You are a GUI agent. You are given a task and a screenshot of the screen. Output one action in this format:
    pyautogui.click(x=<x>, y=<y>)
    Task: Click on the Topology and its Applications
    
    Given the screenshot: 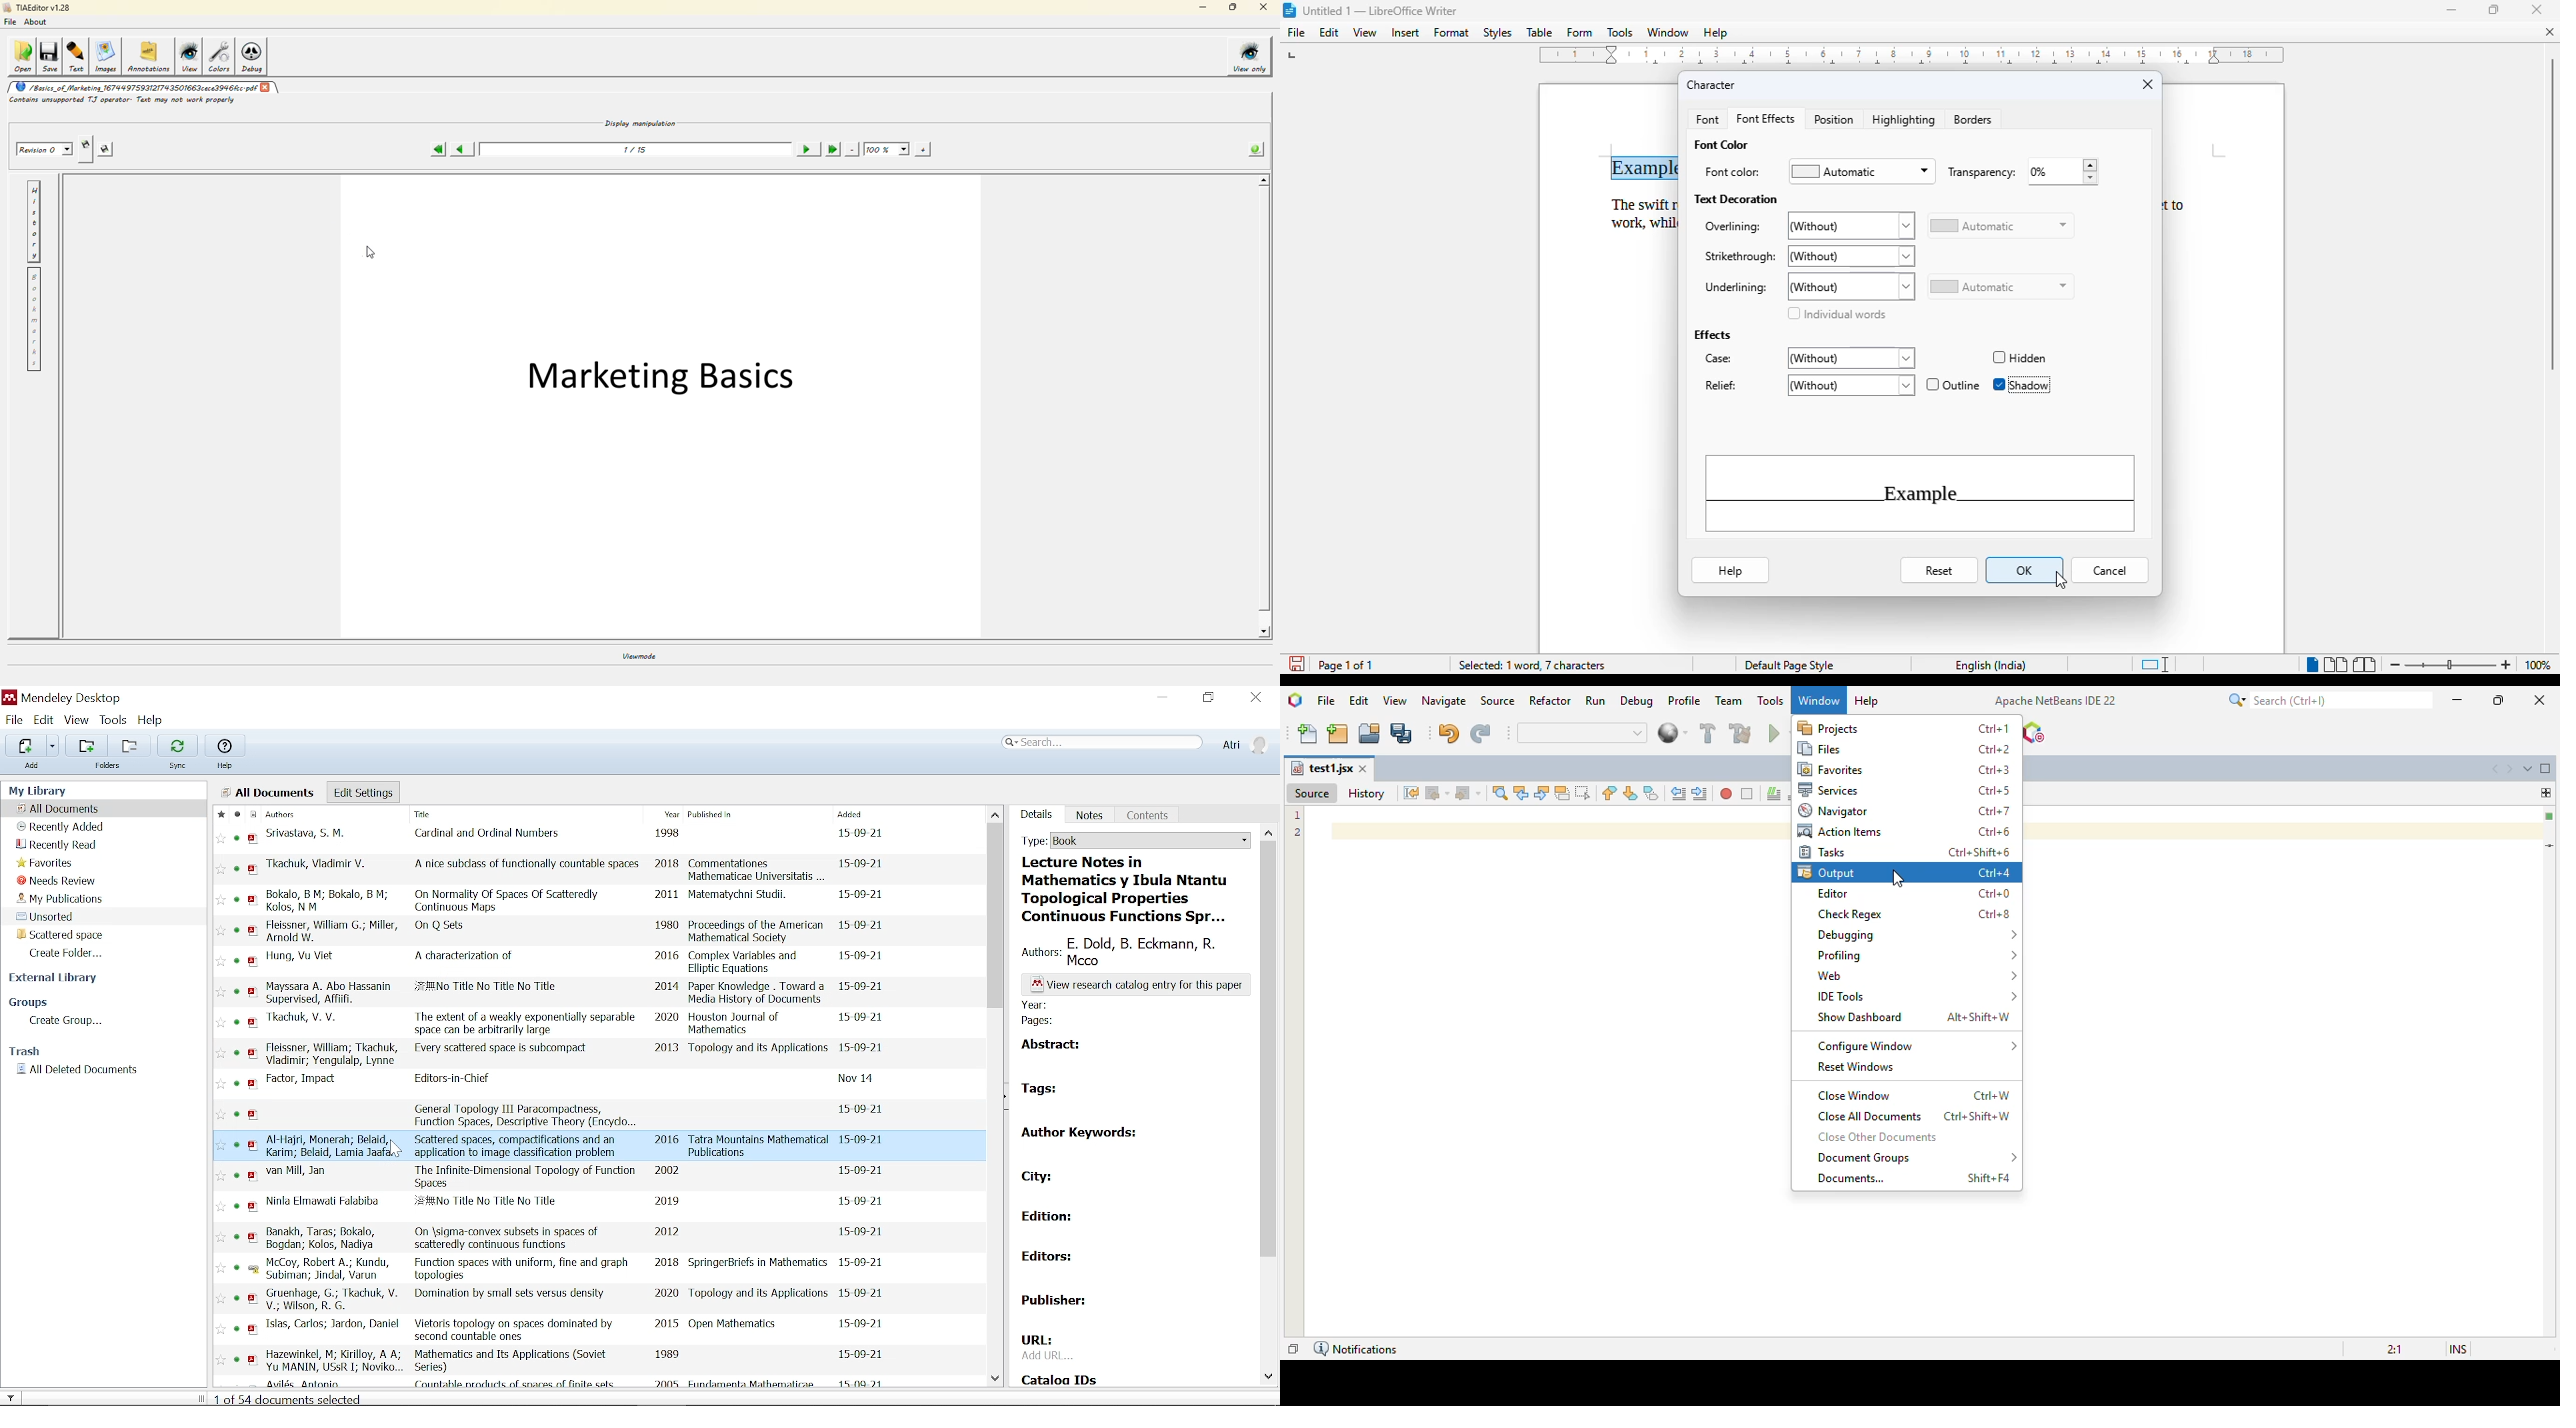 What is the action you would take?
    pyautogui.click(x=759, y=1293)
    